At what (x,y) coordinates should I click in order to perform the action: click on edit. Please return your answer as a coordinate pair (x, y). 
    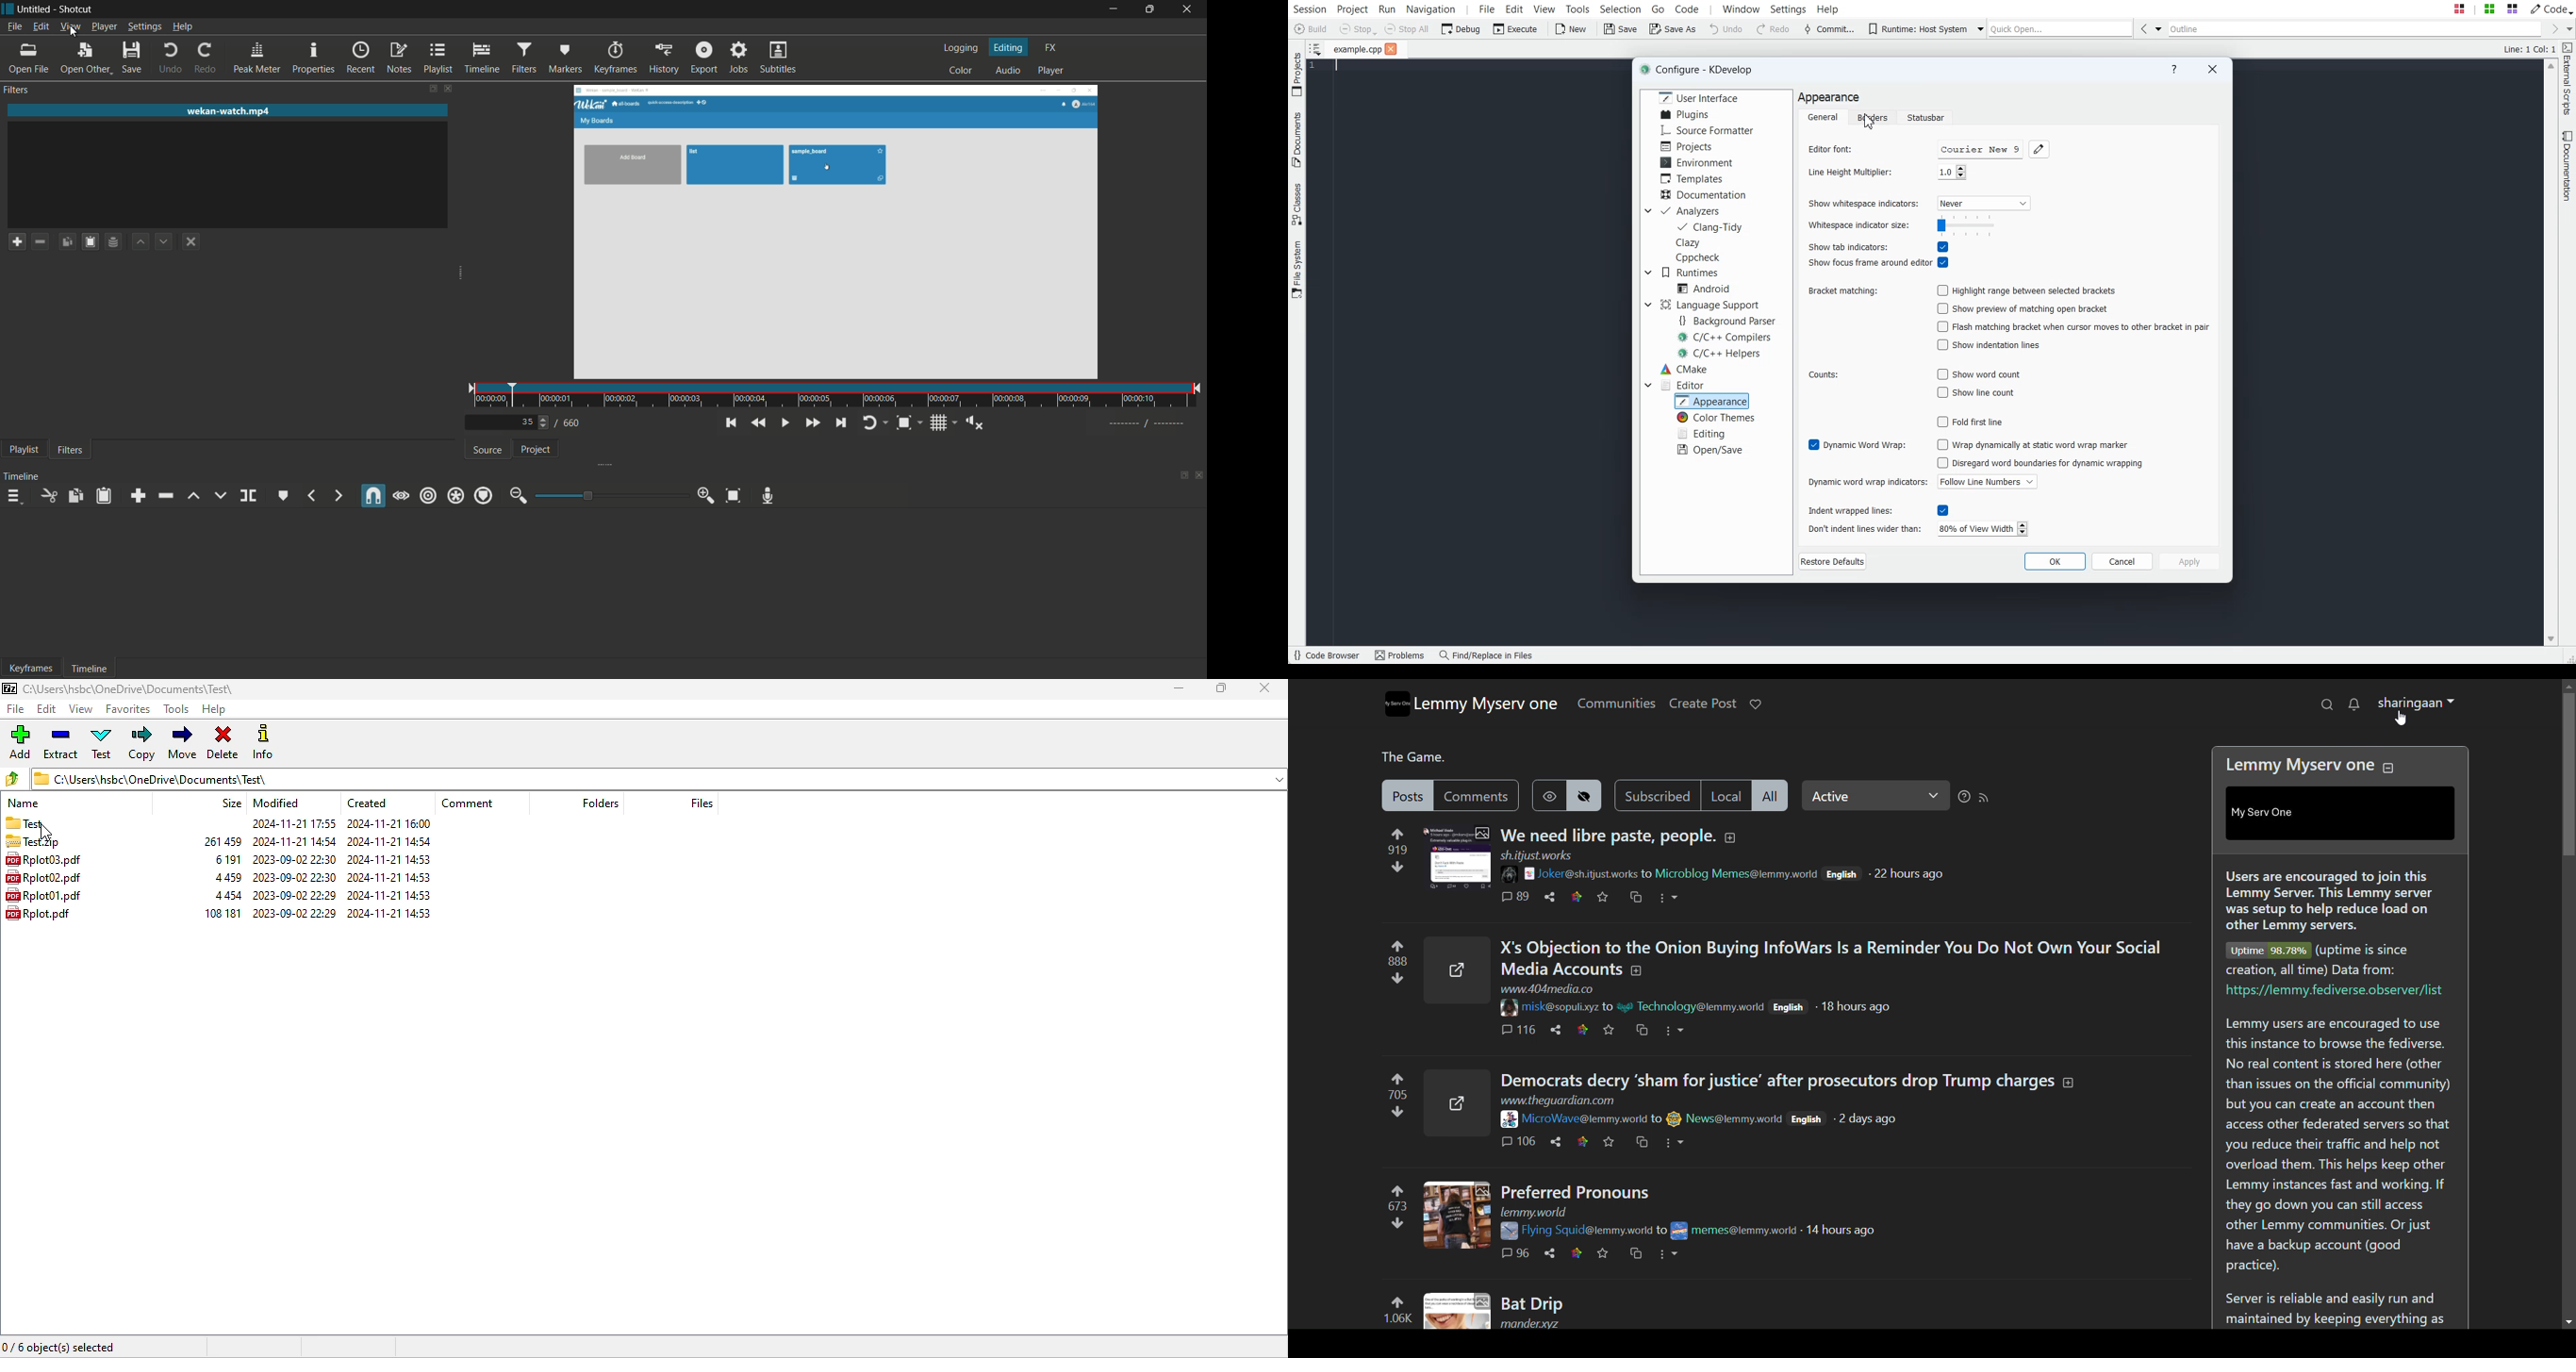
    Looking at the image, I should click on (47, 709).